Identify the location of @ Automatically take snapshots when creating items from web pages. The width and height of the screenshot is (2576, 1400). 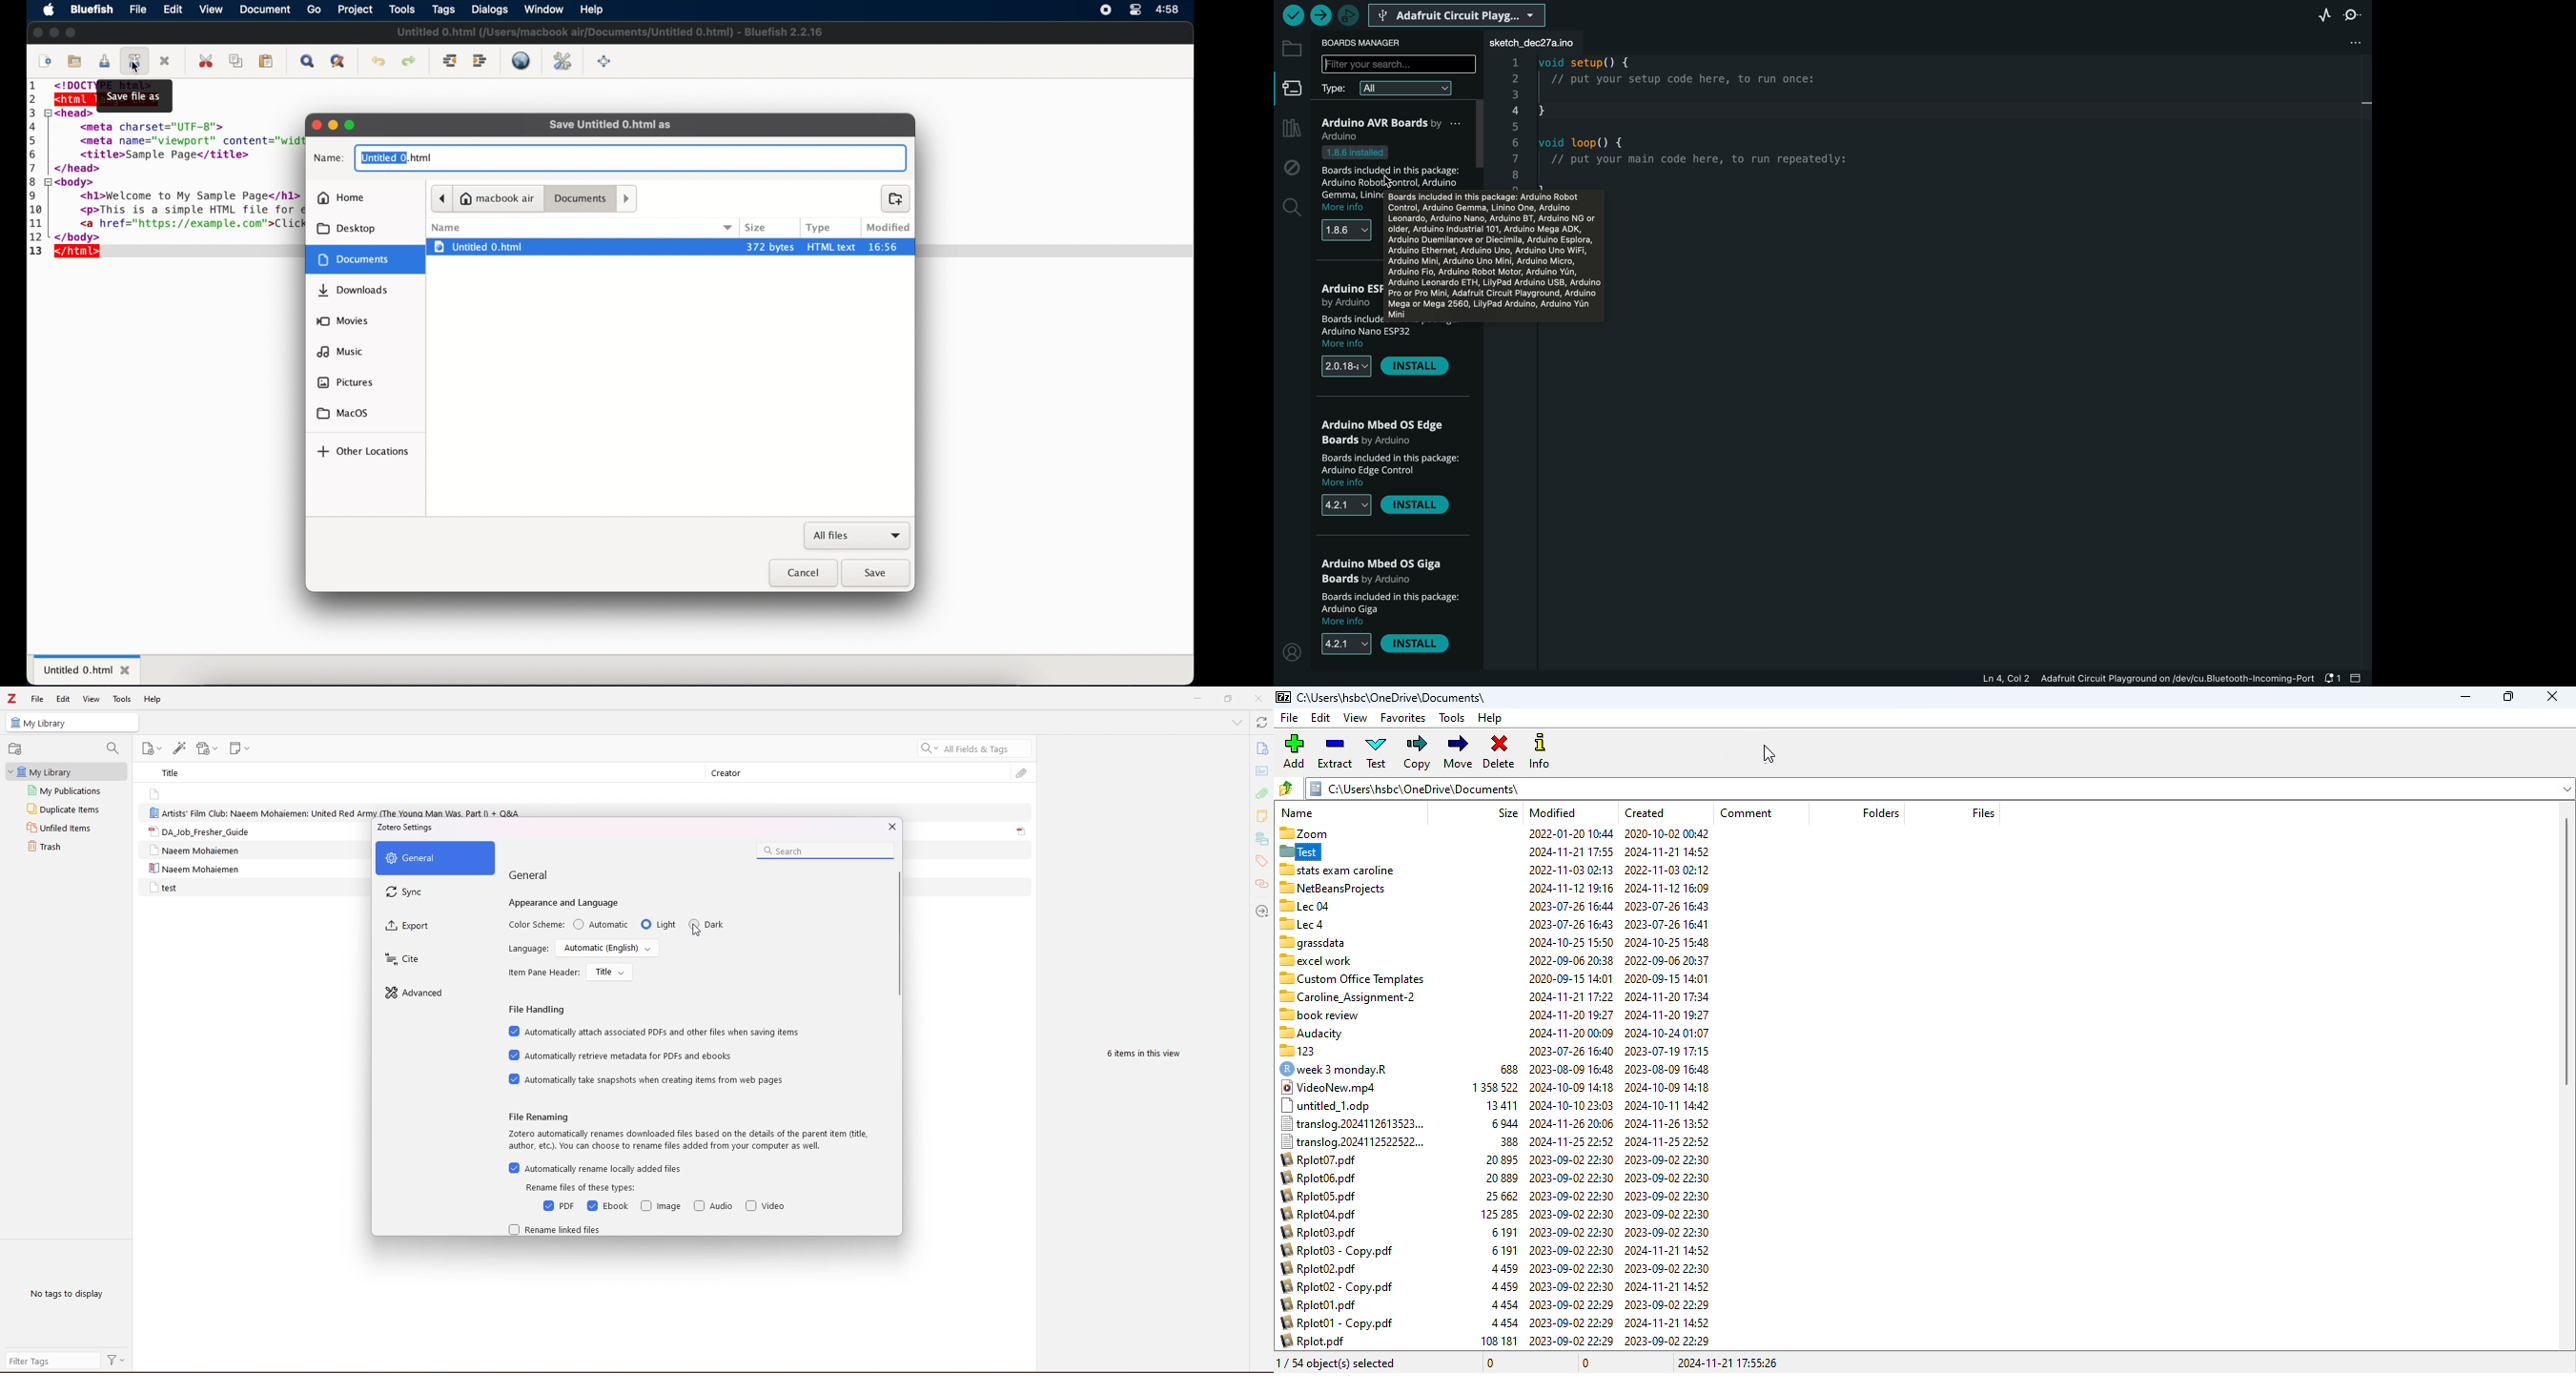
(649, 1080).